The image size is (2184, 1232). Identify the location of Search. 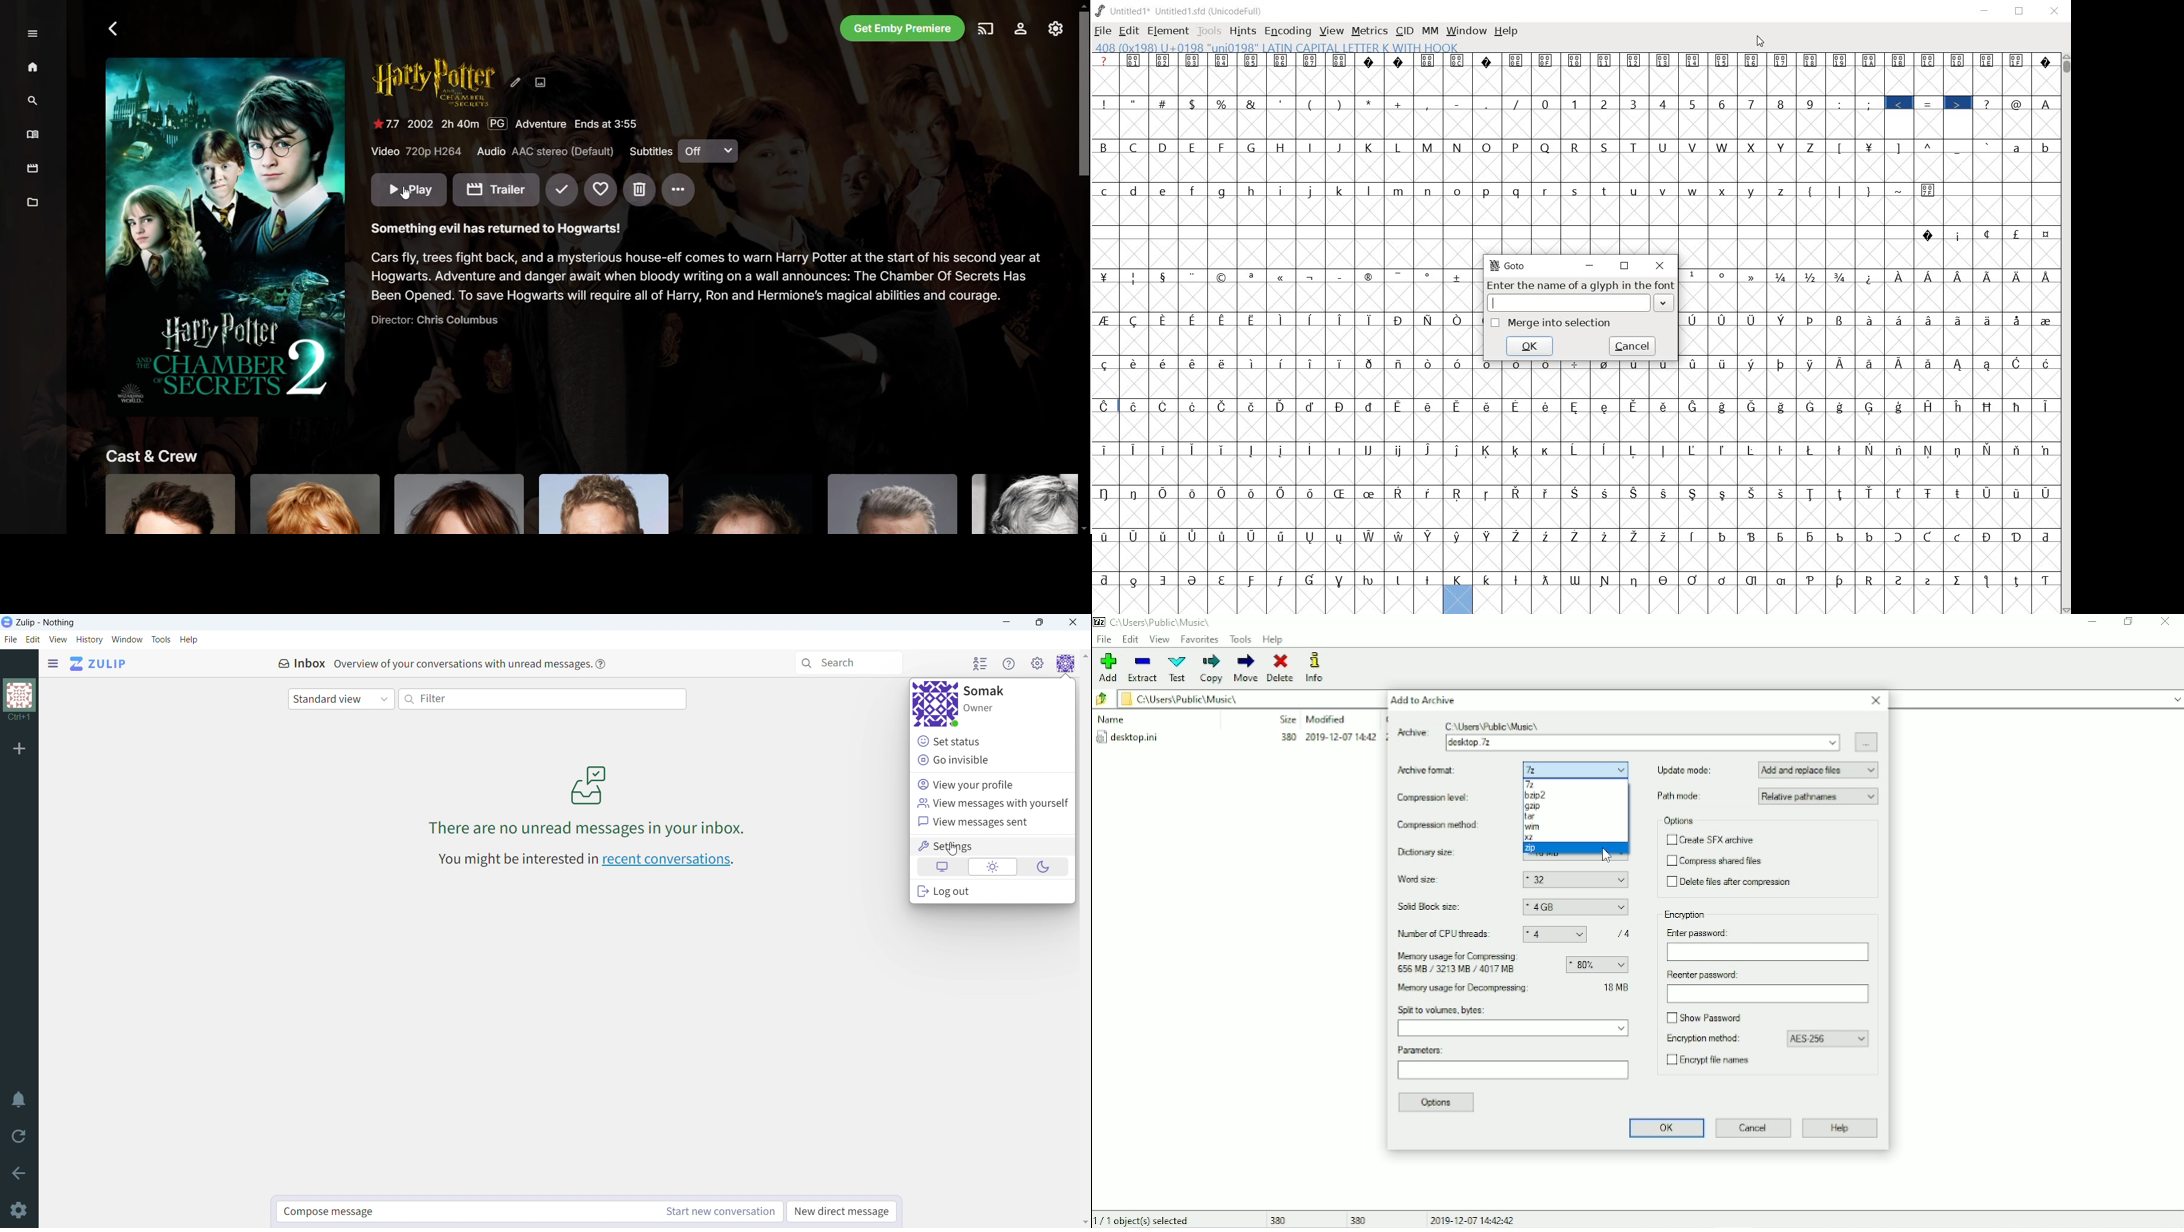
(36, 101).